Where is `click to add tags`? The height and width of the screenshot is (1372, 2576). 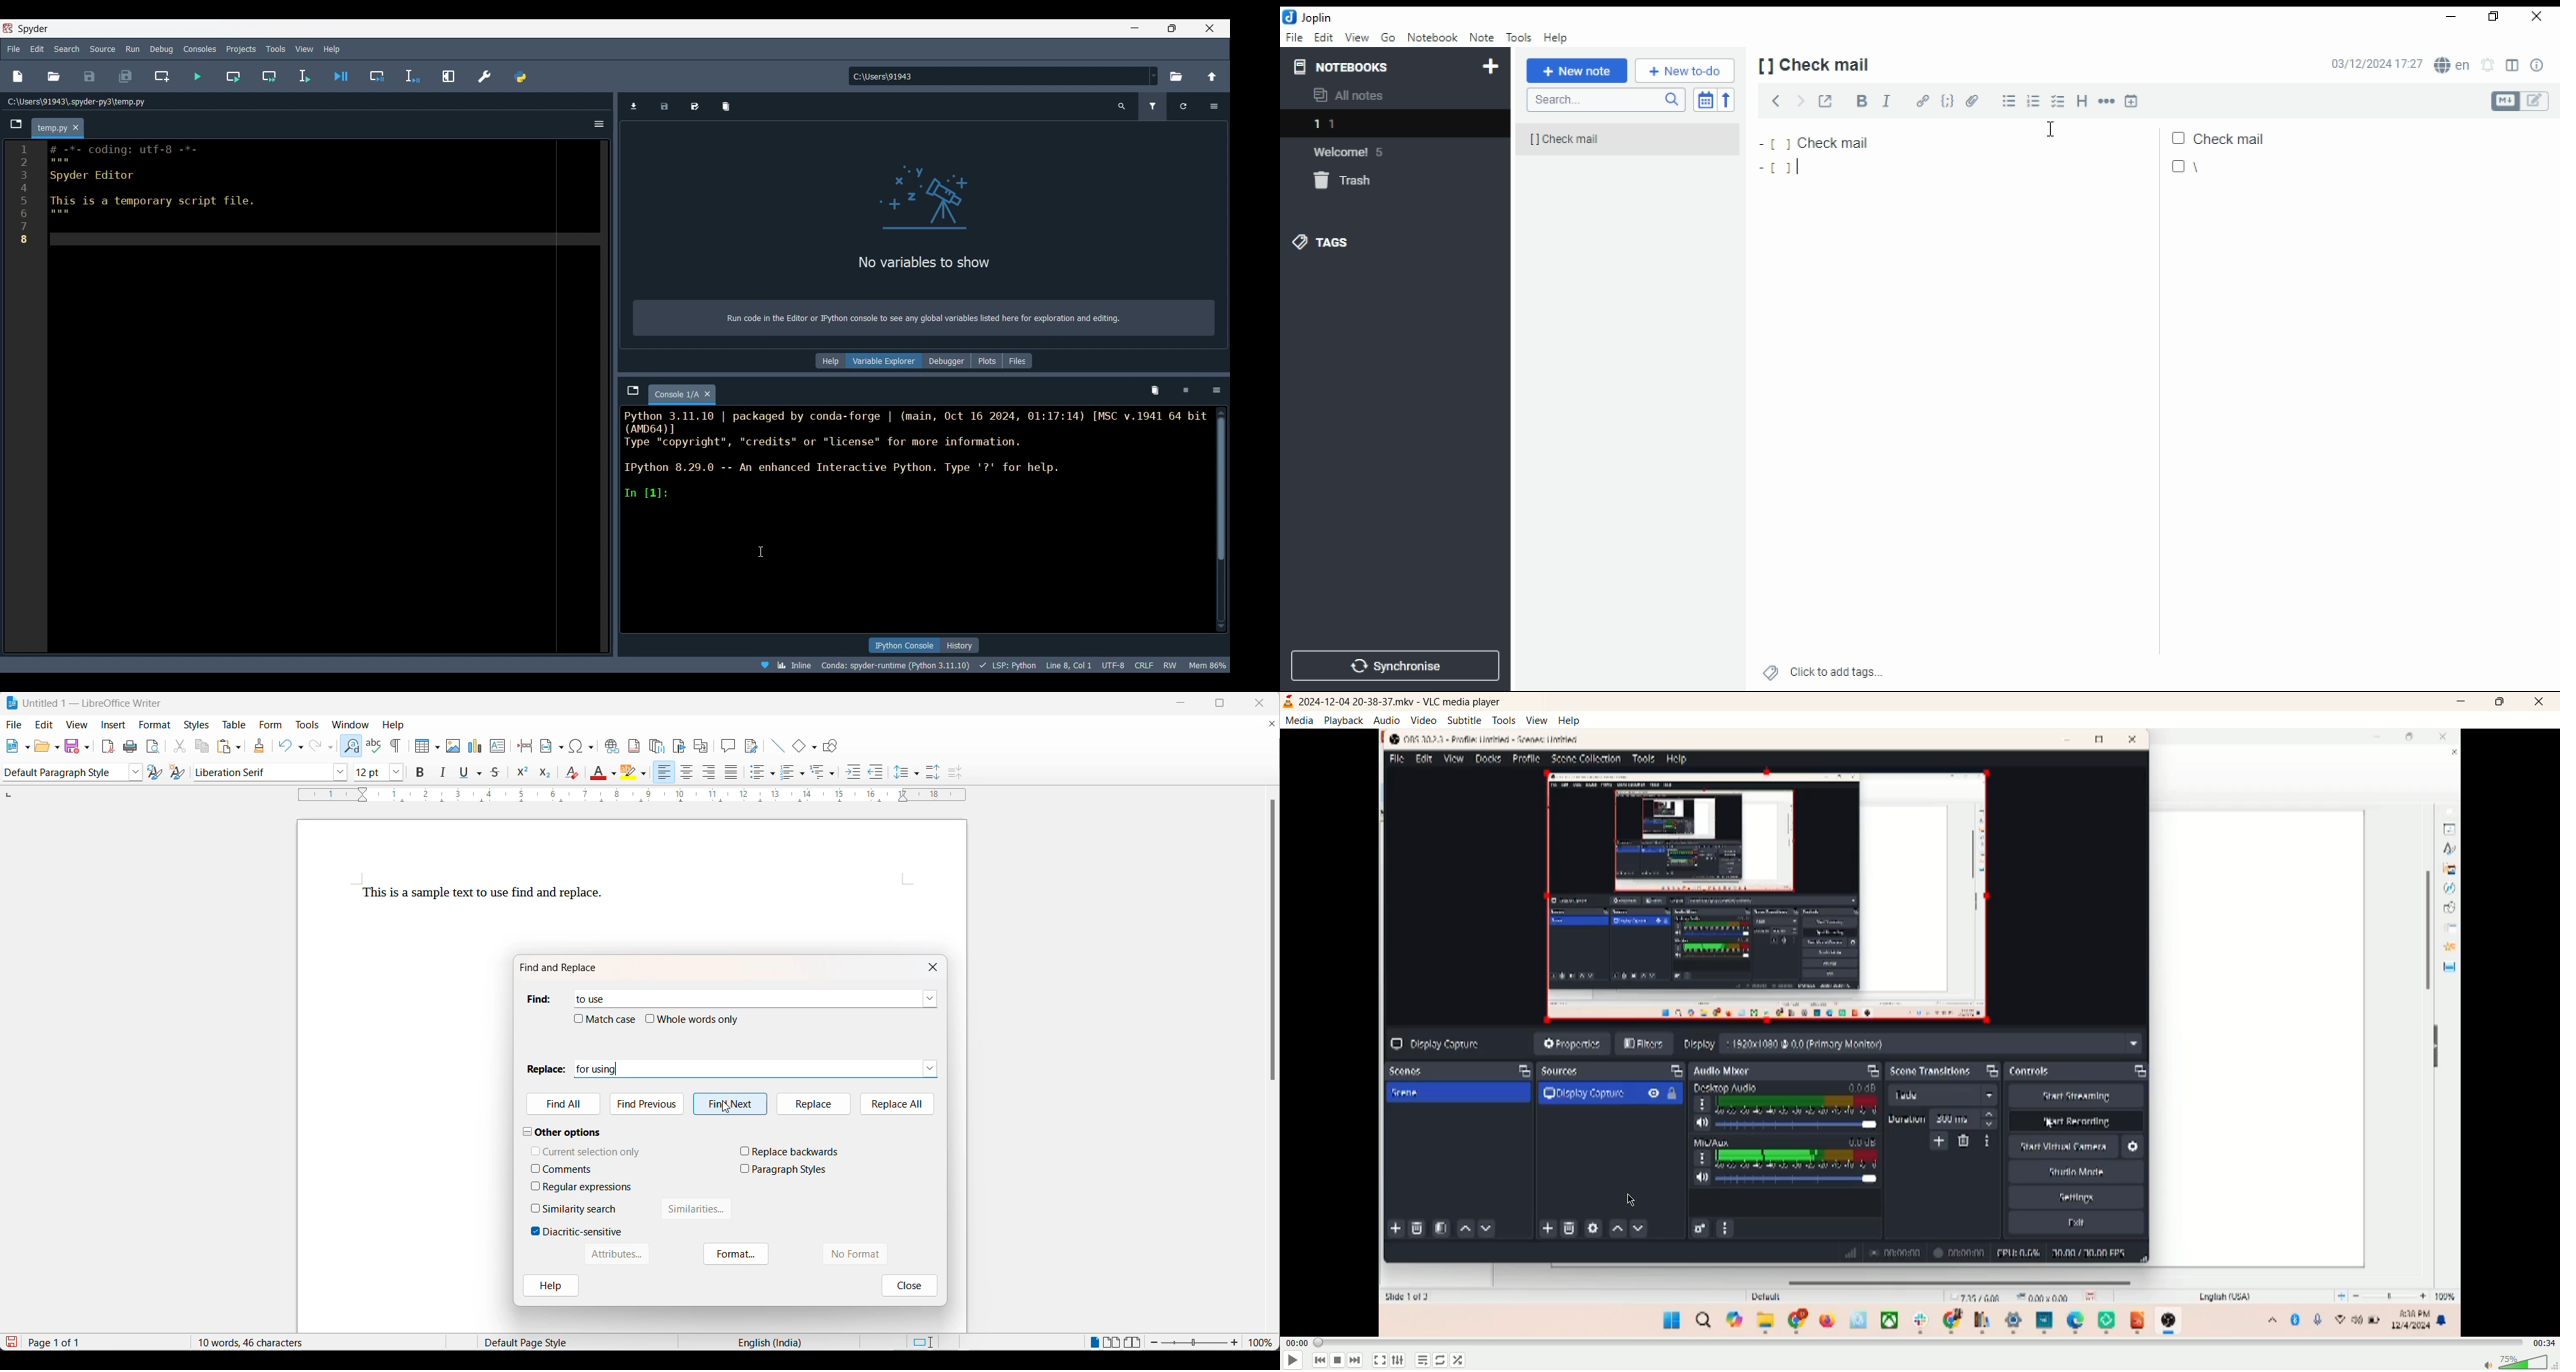 click to add tags is located at coordinates (1823, 674).